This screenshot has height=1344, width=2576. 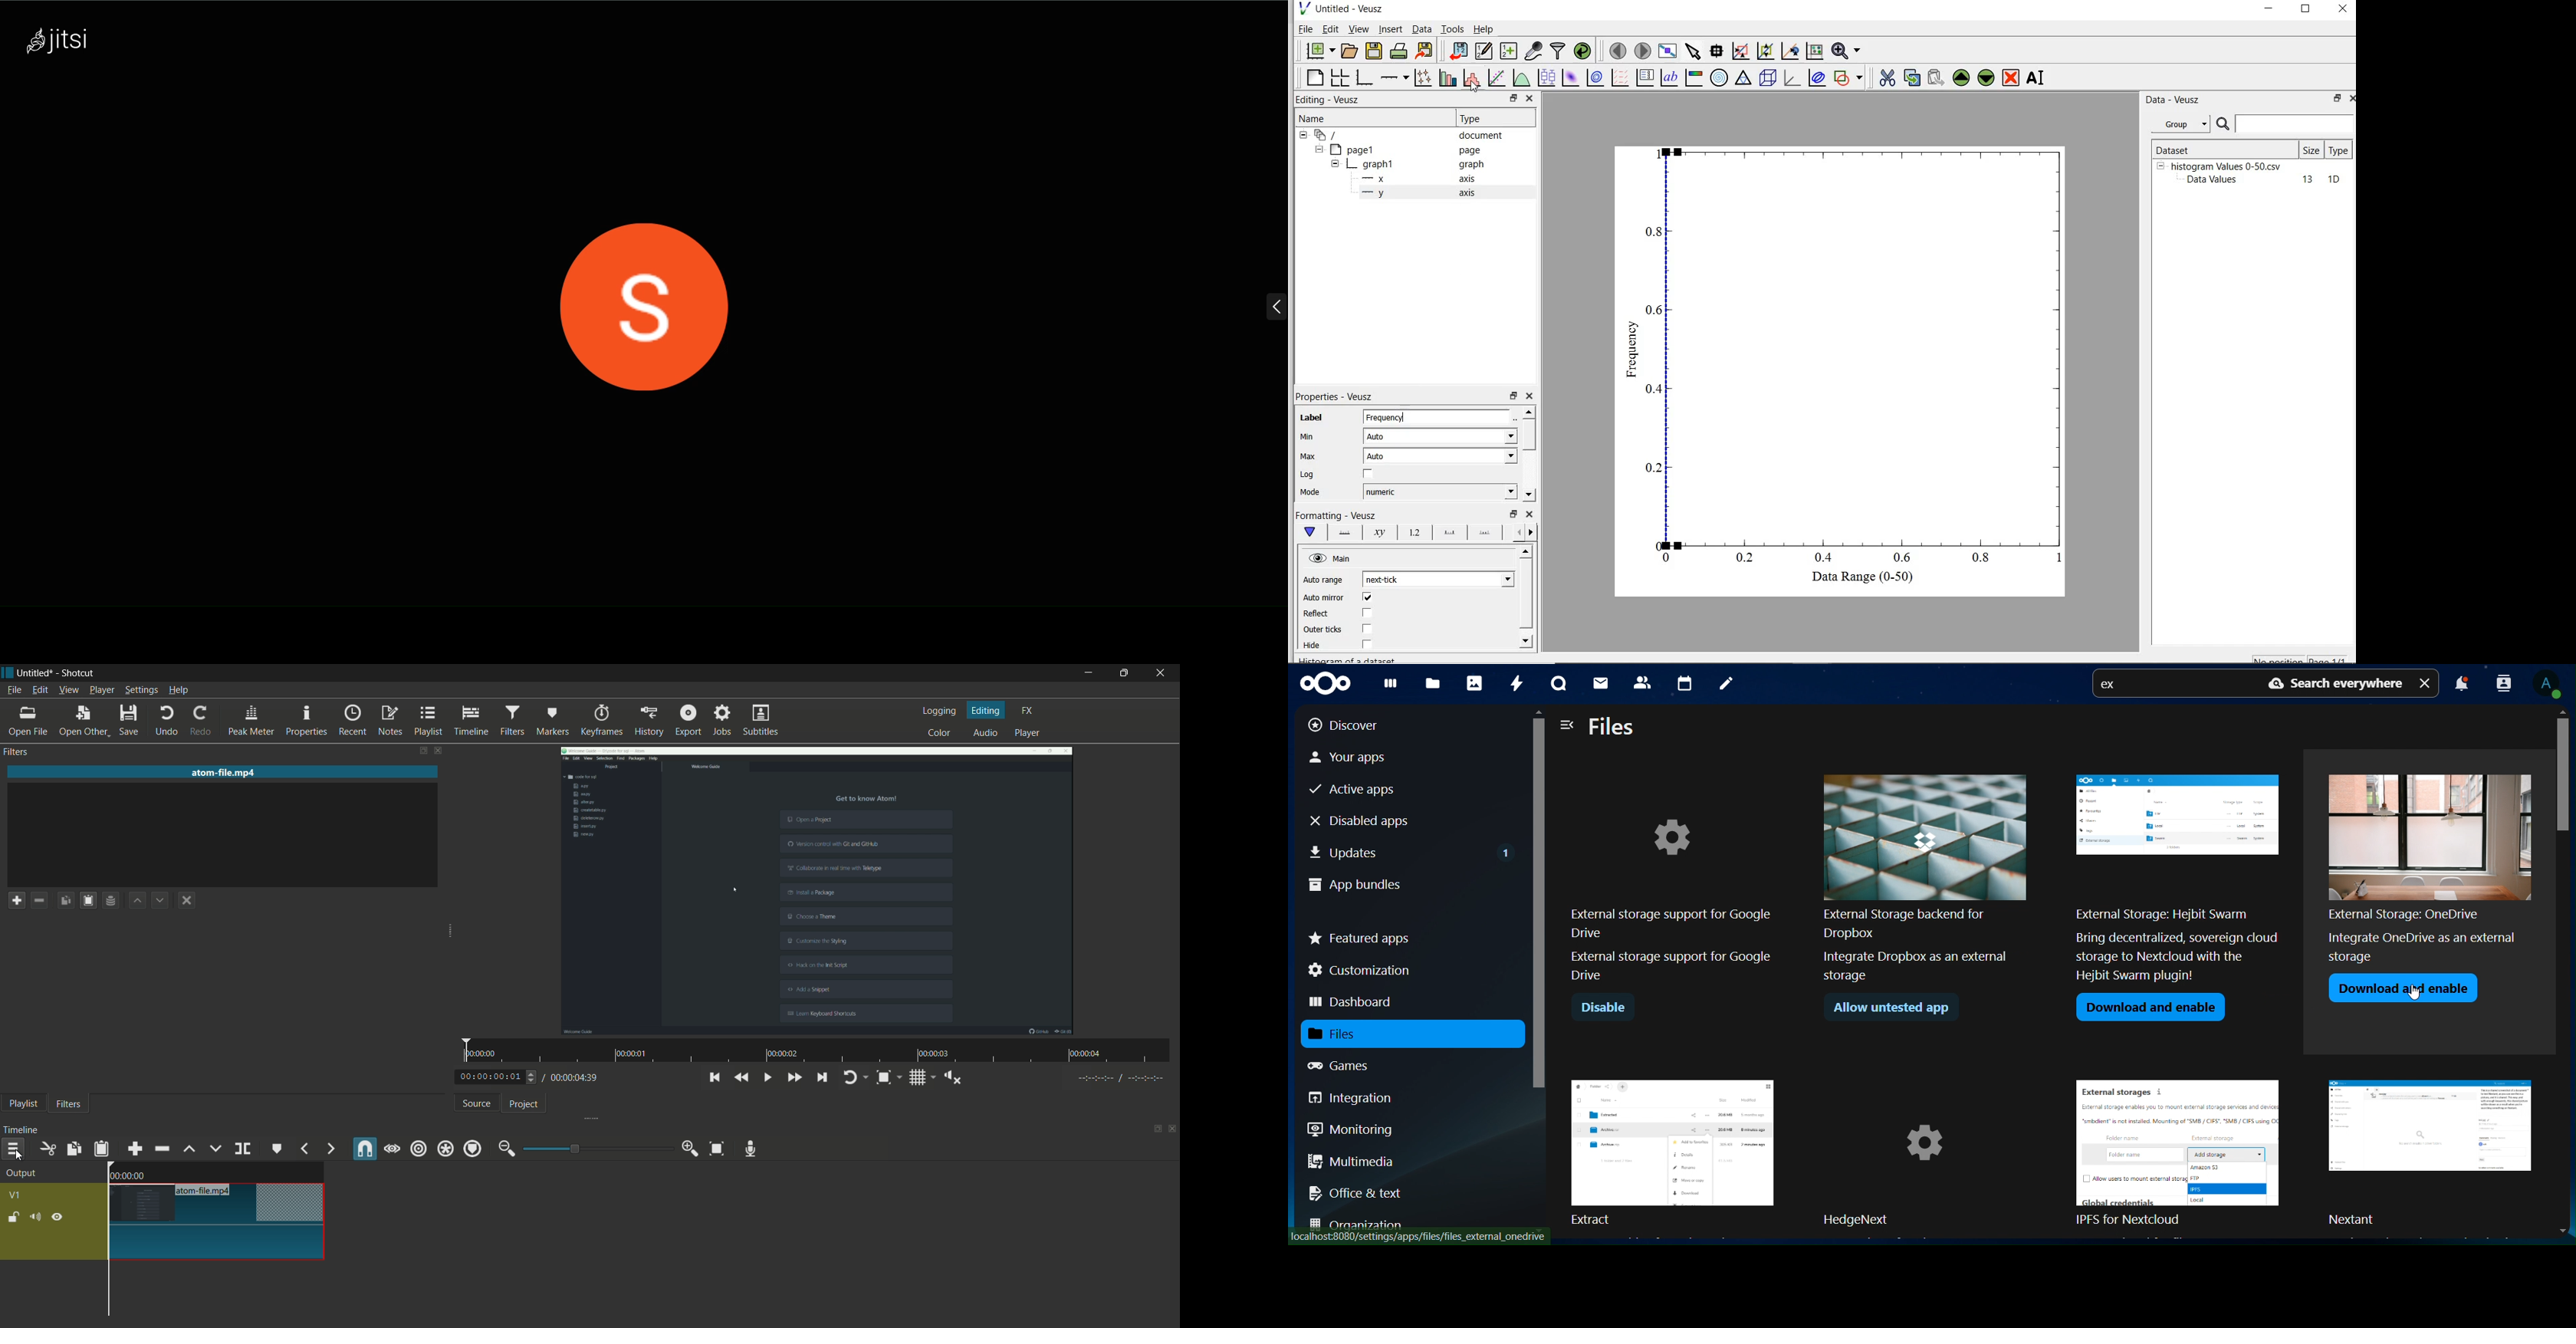 I want to click on localhost8080/settings/apps/files/files_external_onedrive, so click(x=1424, y=1236).